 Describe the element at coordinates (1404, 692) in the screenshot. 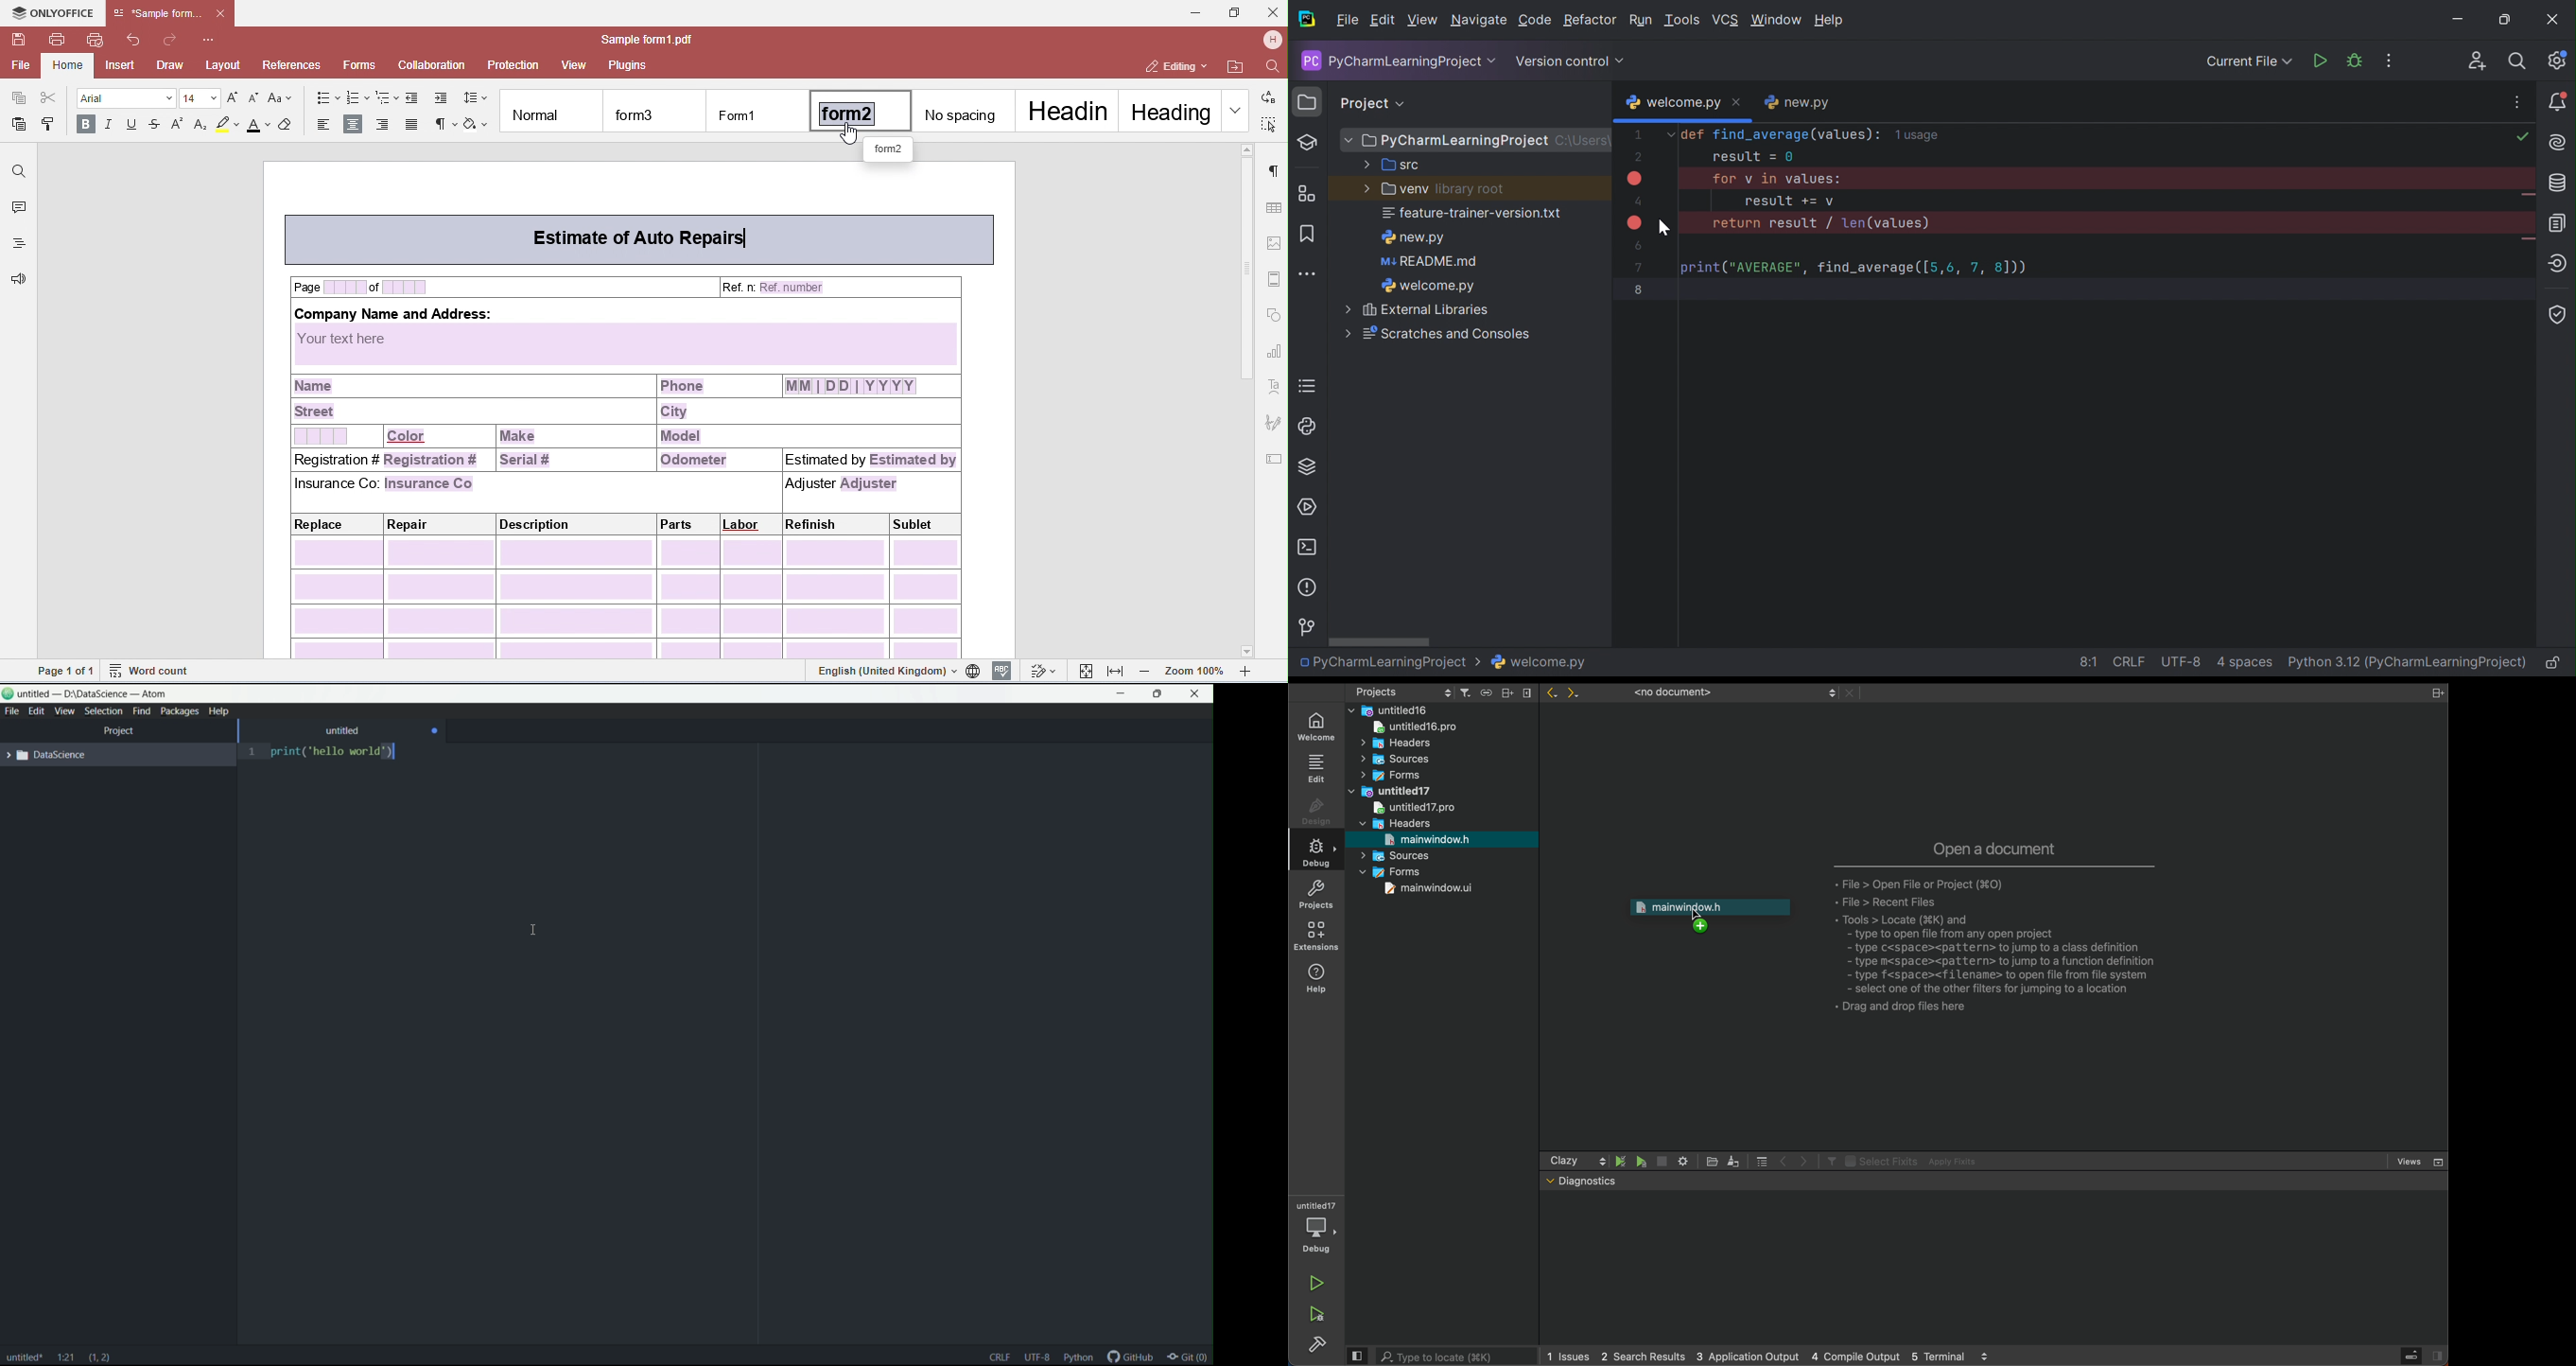

I see `project settings` at that location.